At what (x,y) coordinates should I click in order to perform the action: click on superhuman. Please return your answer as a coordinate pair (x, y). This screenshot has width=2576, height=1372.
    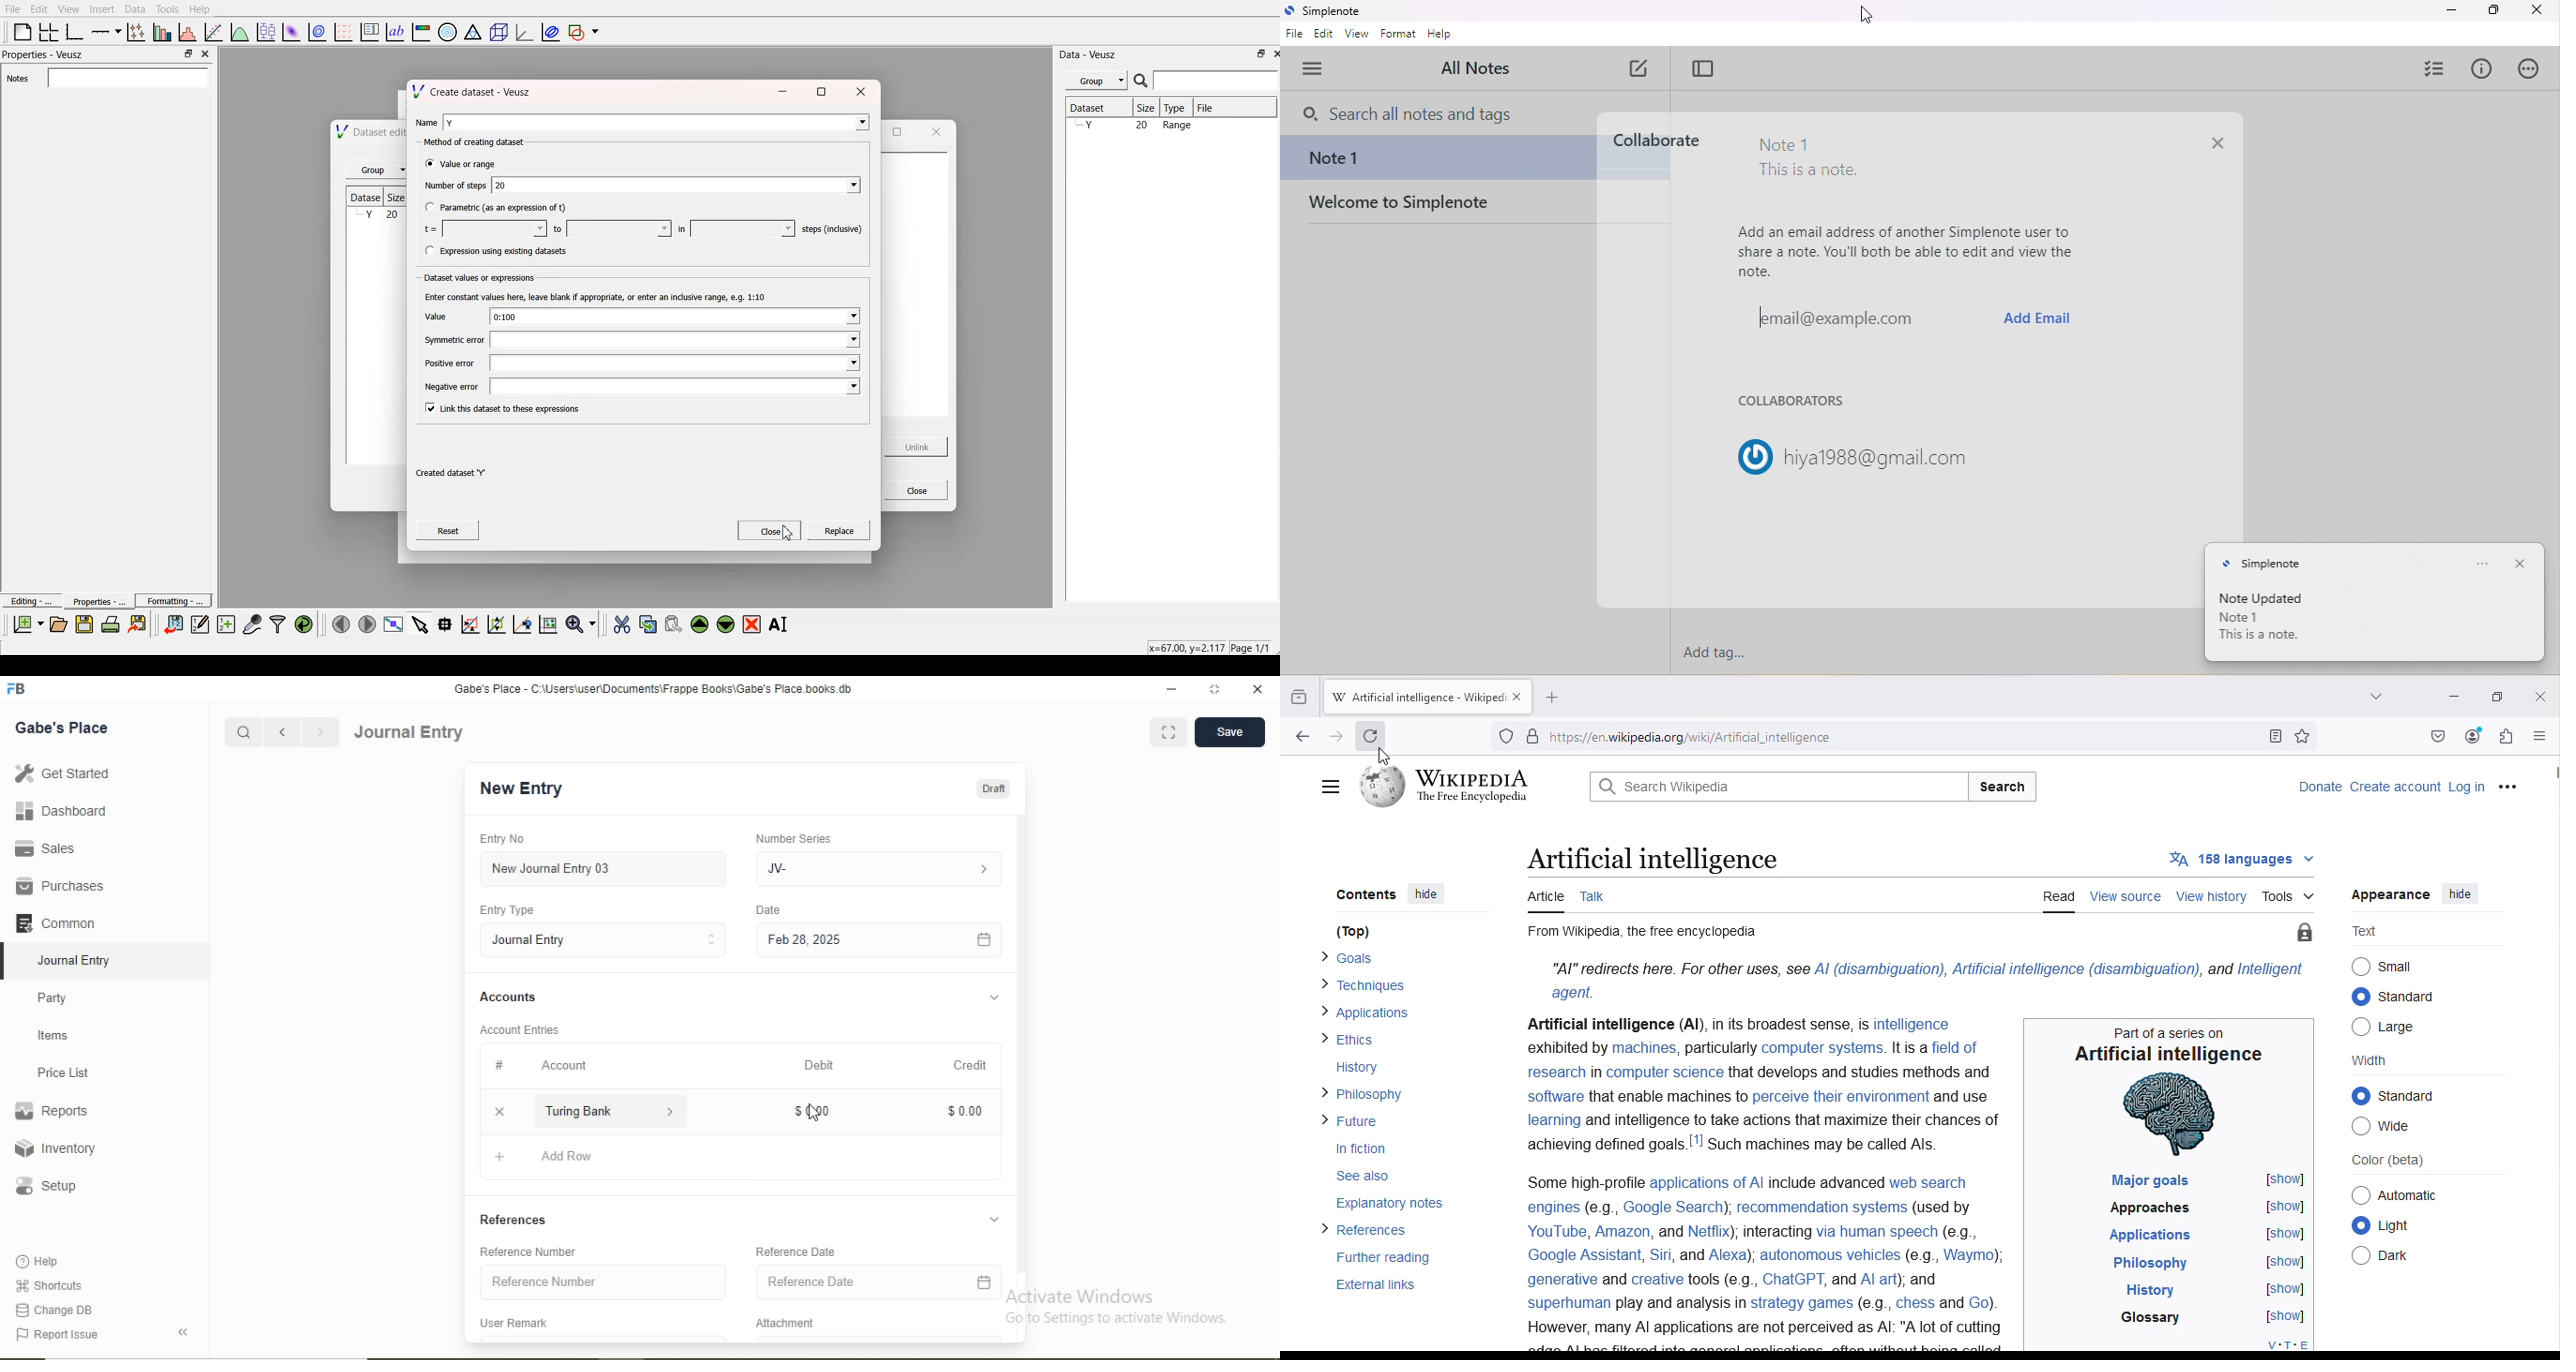
    Looking at the image, I should click on (1564, 1303).